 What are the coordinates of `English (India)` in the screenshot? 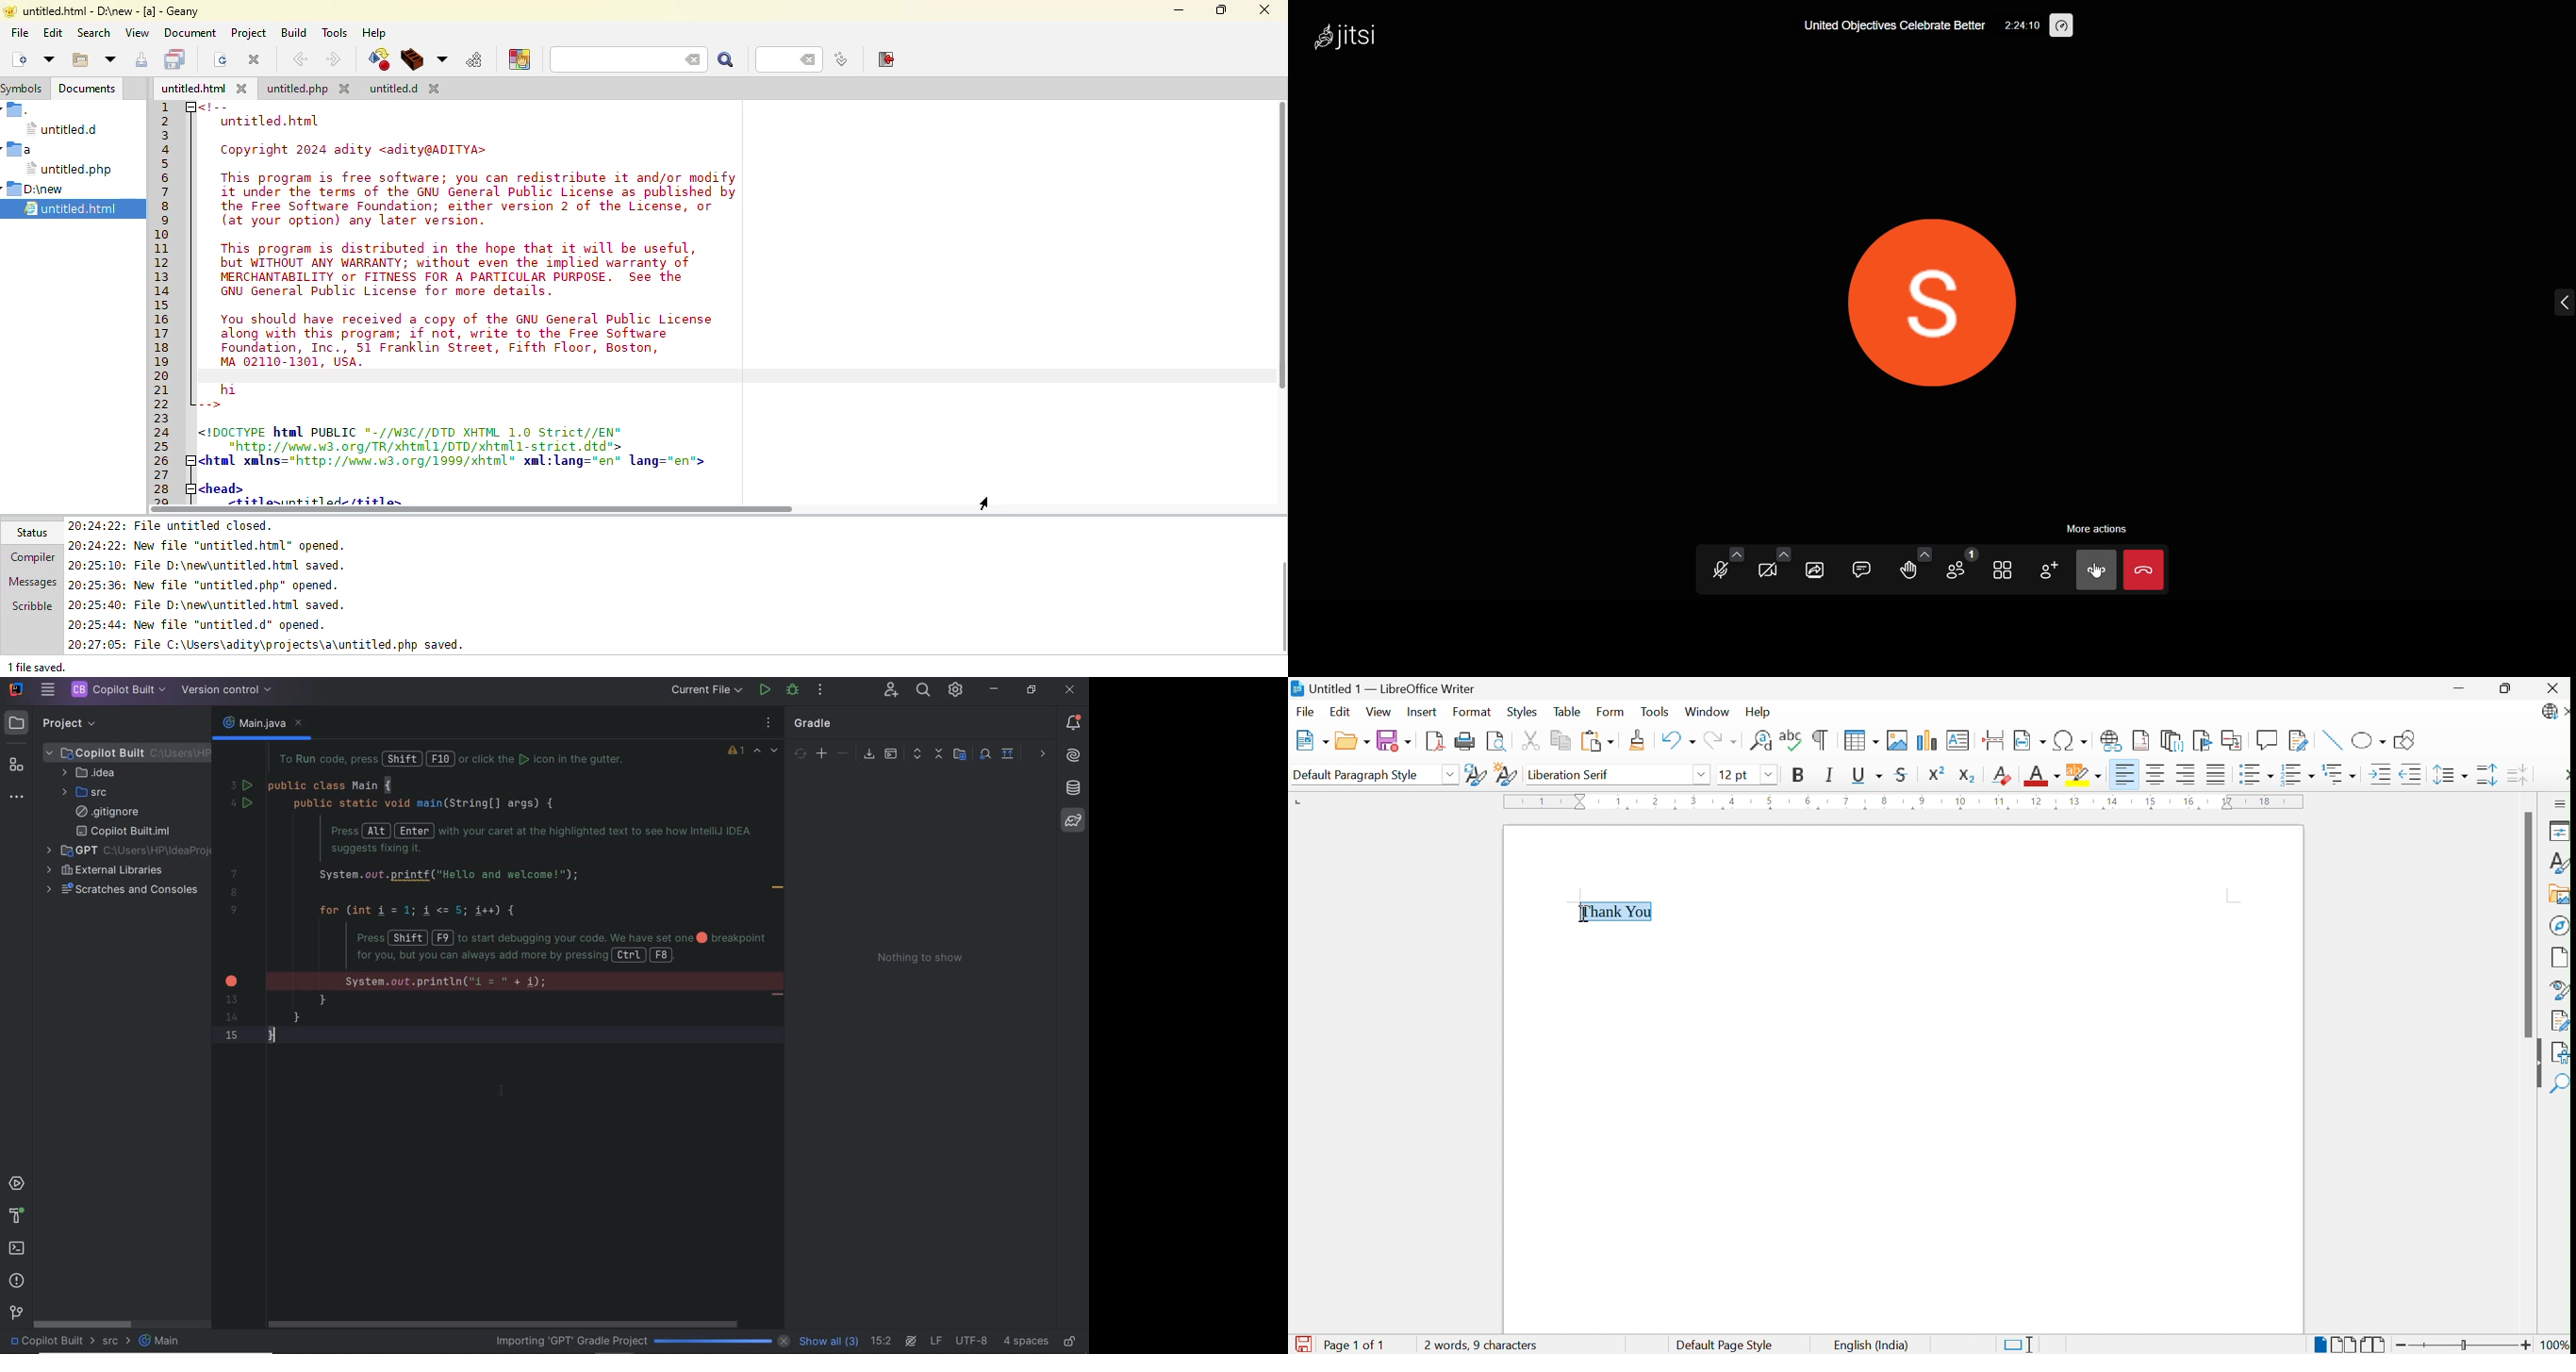 It's located at (1870, 1345).